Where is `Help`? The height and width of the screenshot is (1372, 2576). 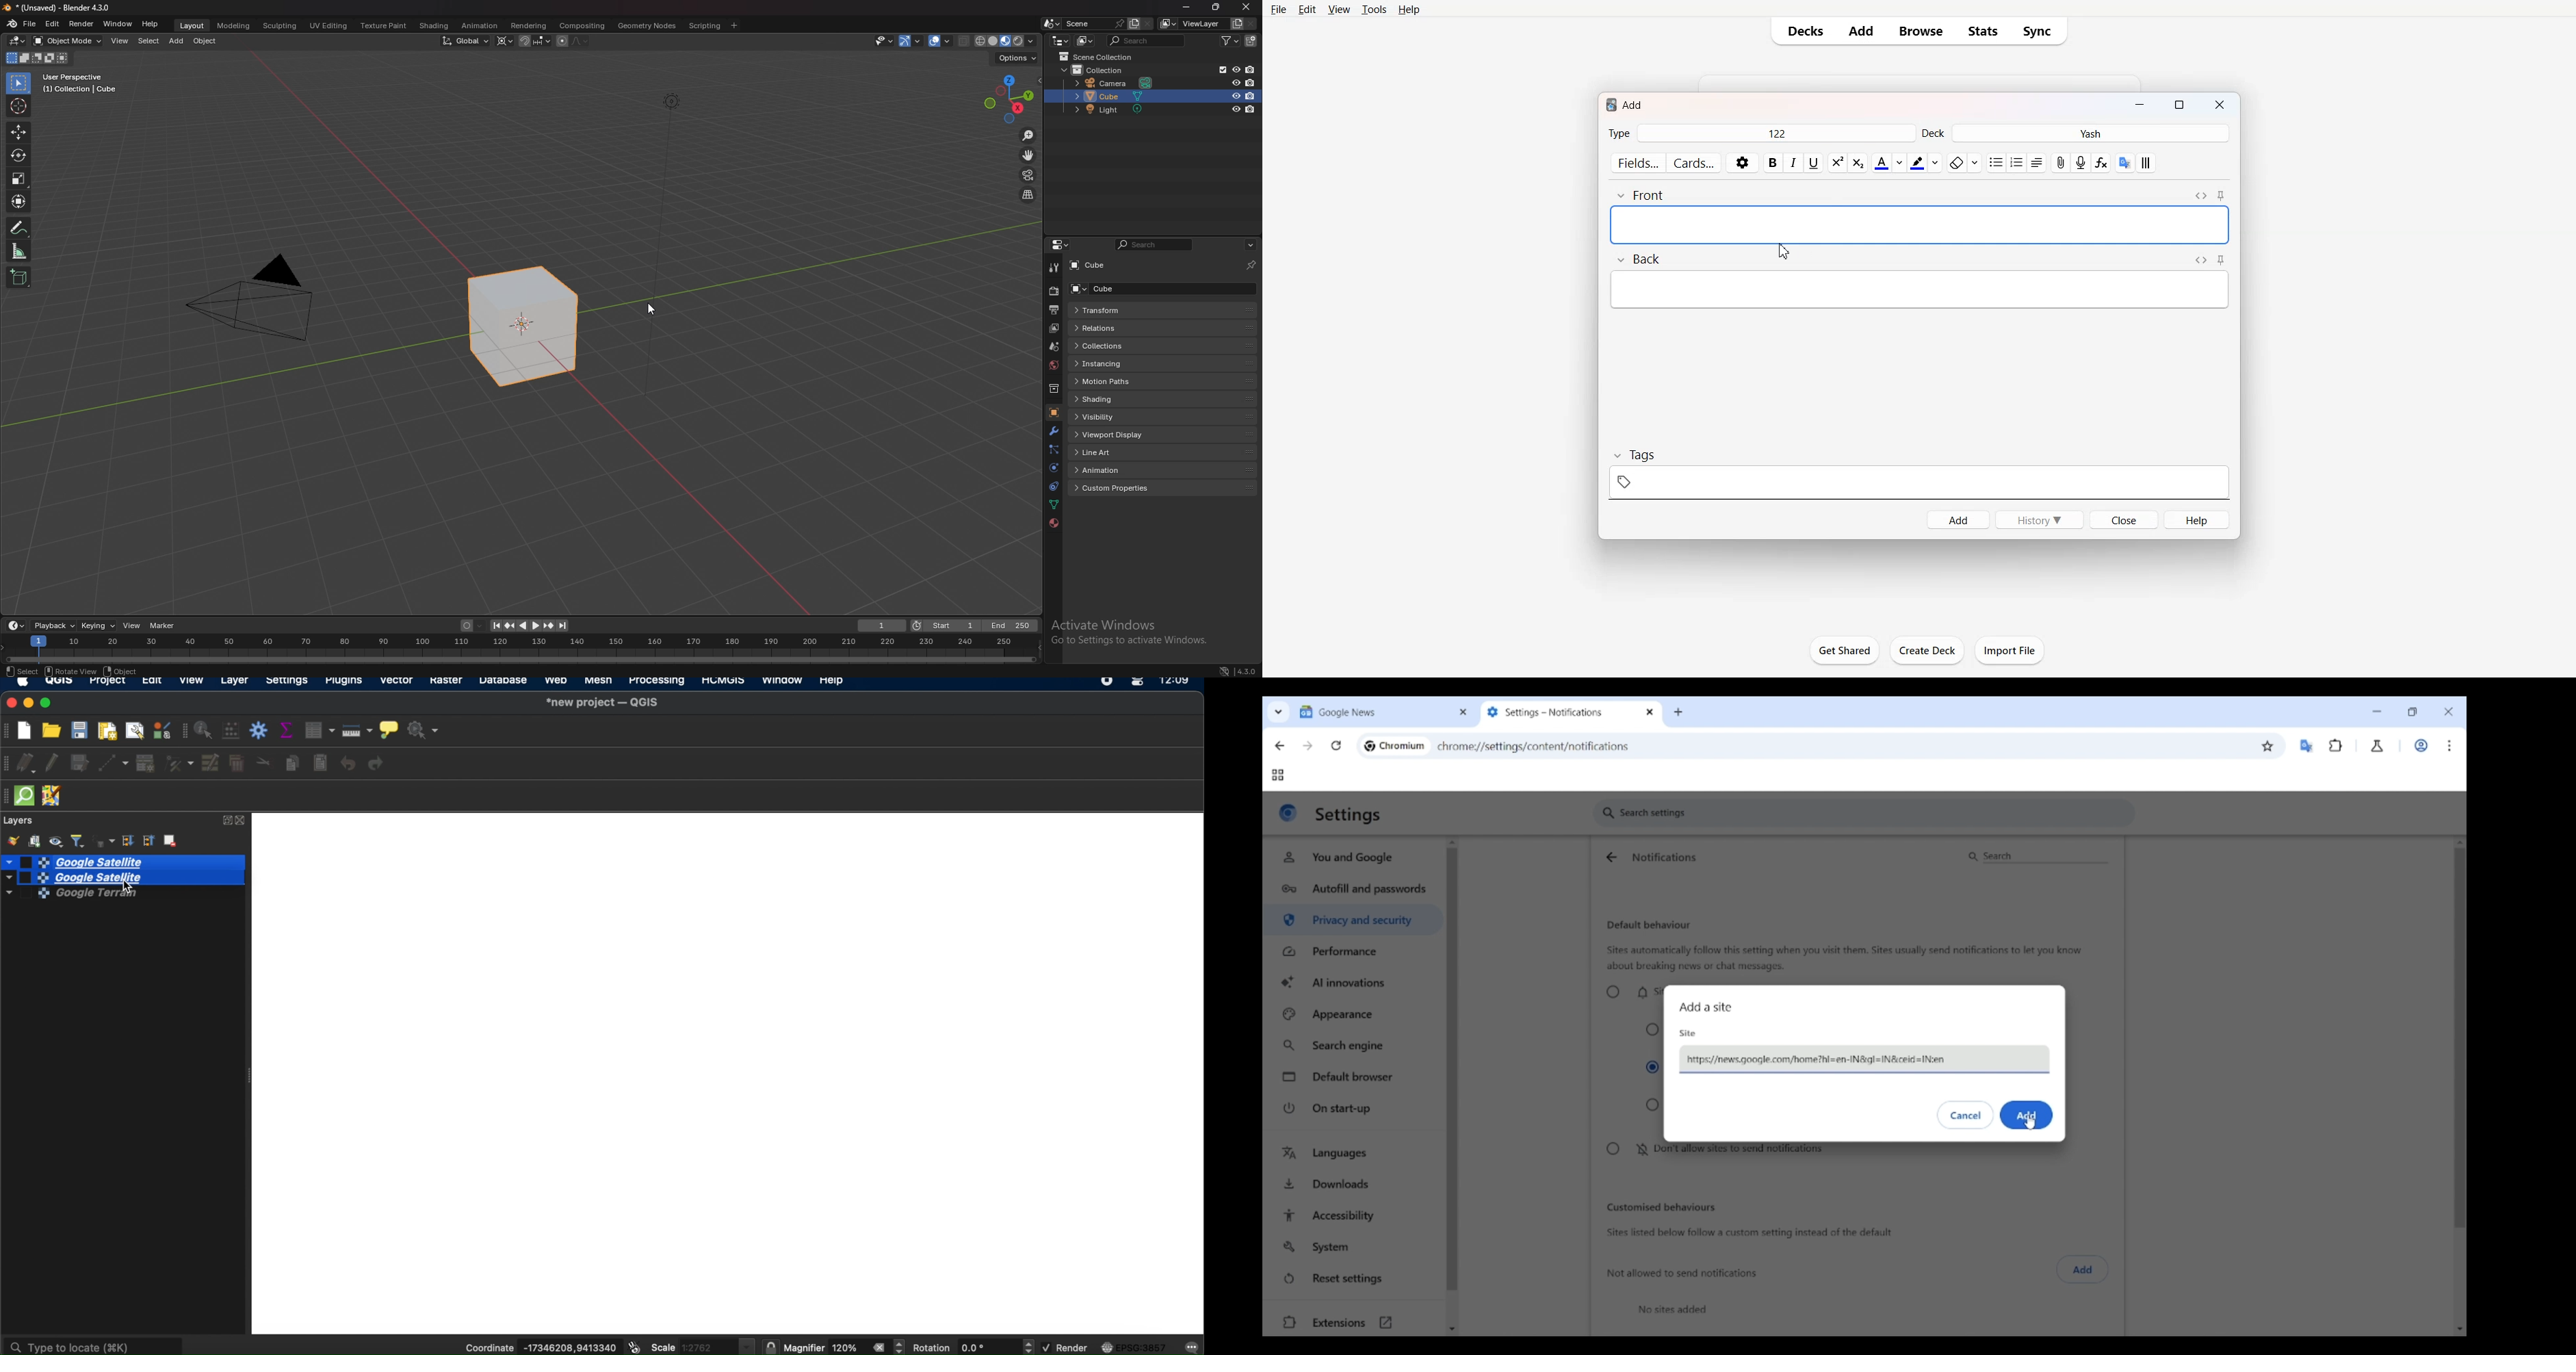 Help is located at coordinates (1409, 10).